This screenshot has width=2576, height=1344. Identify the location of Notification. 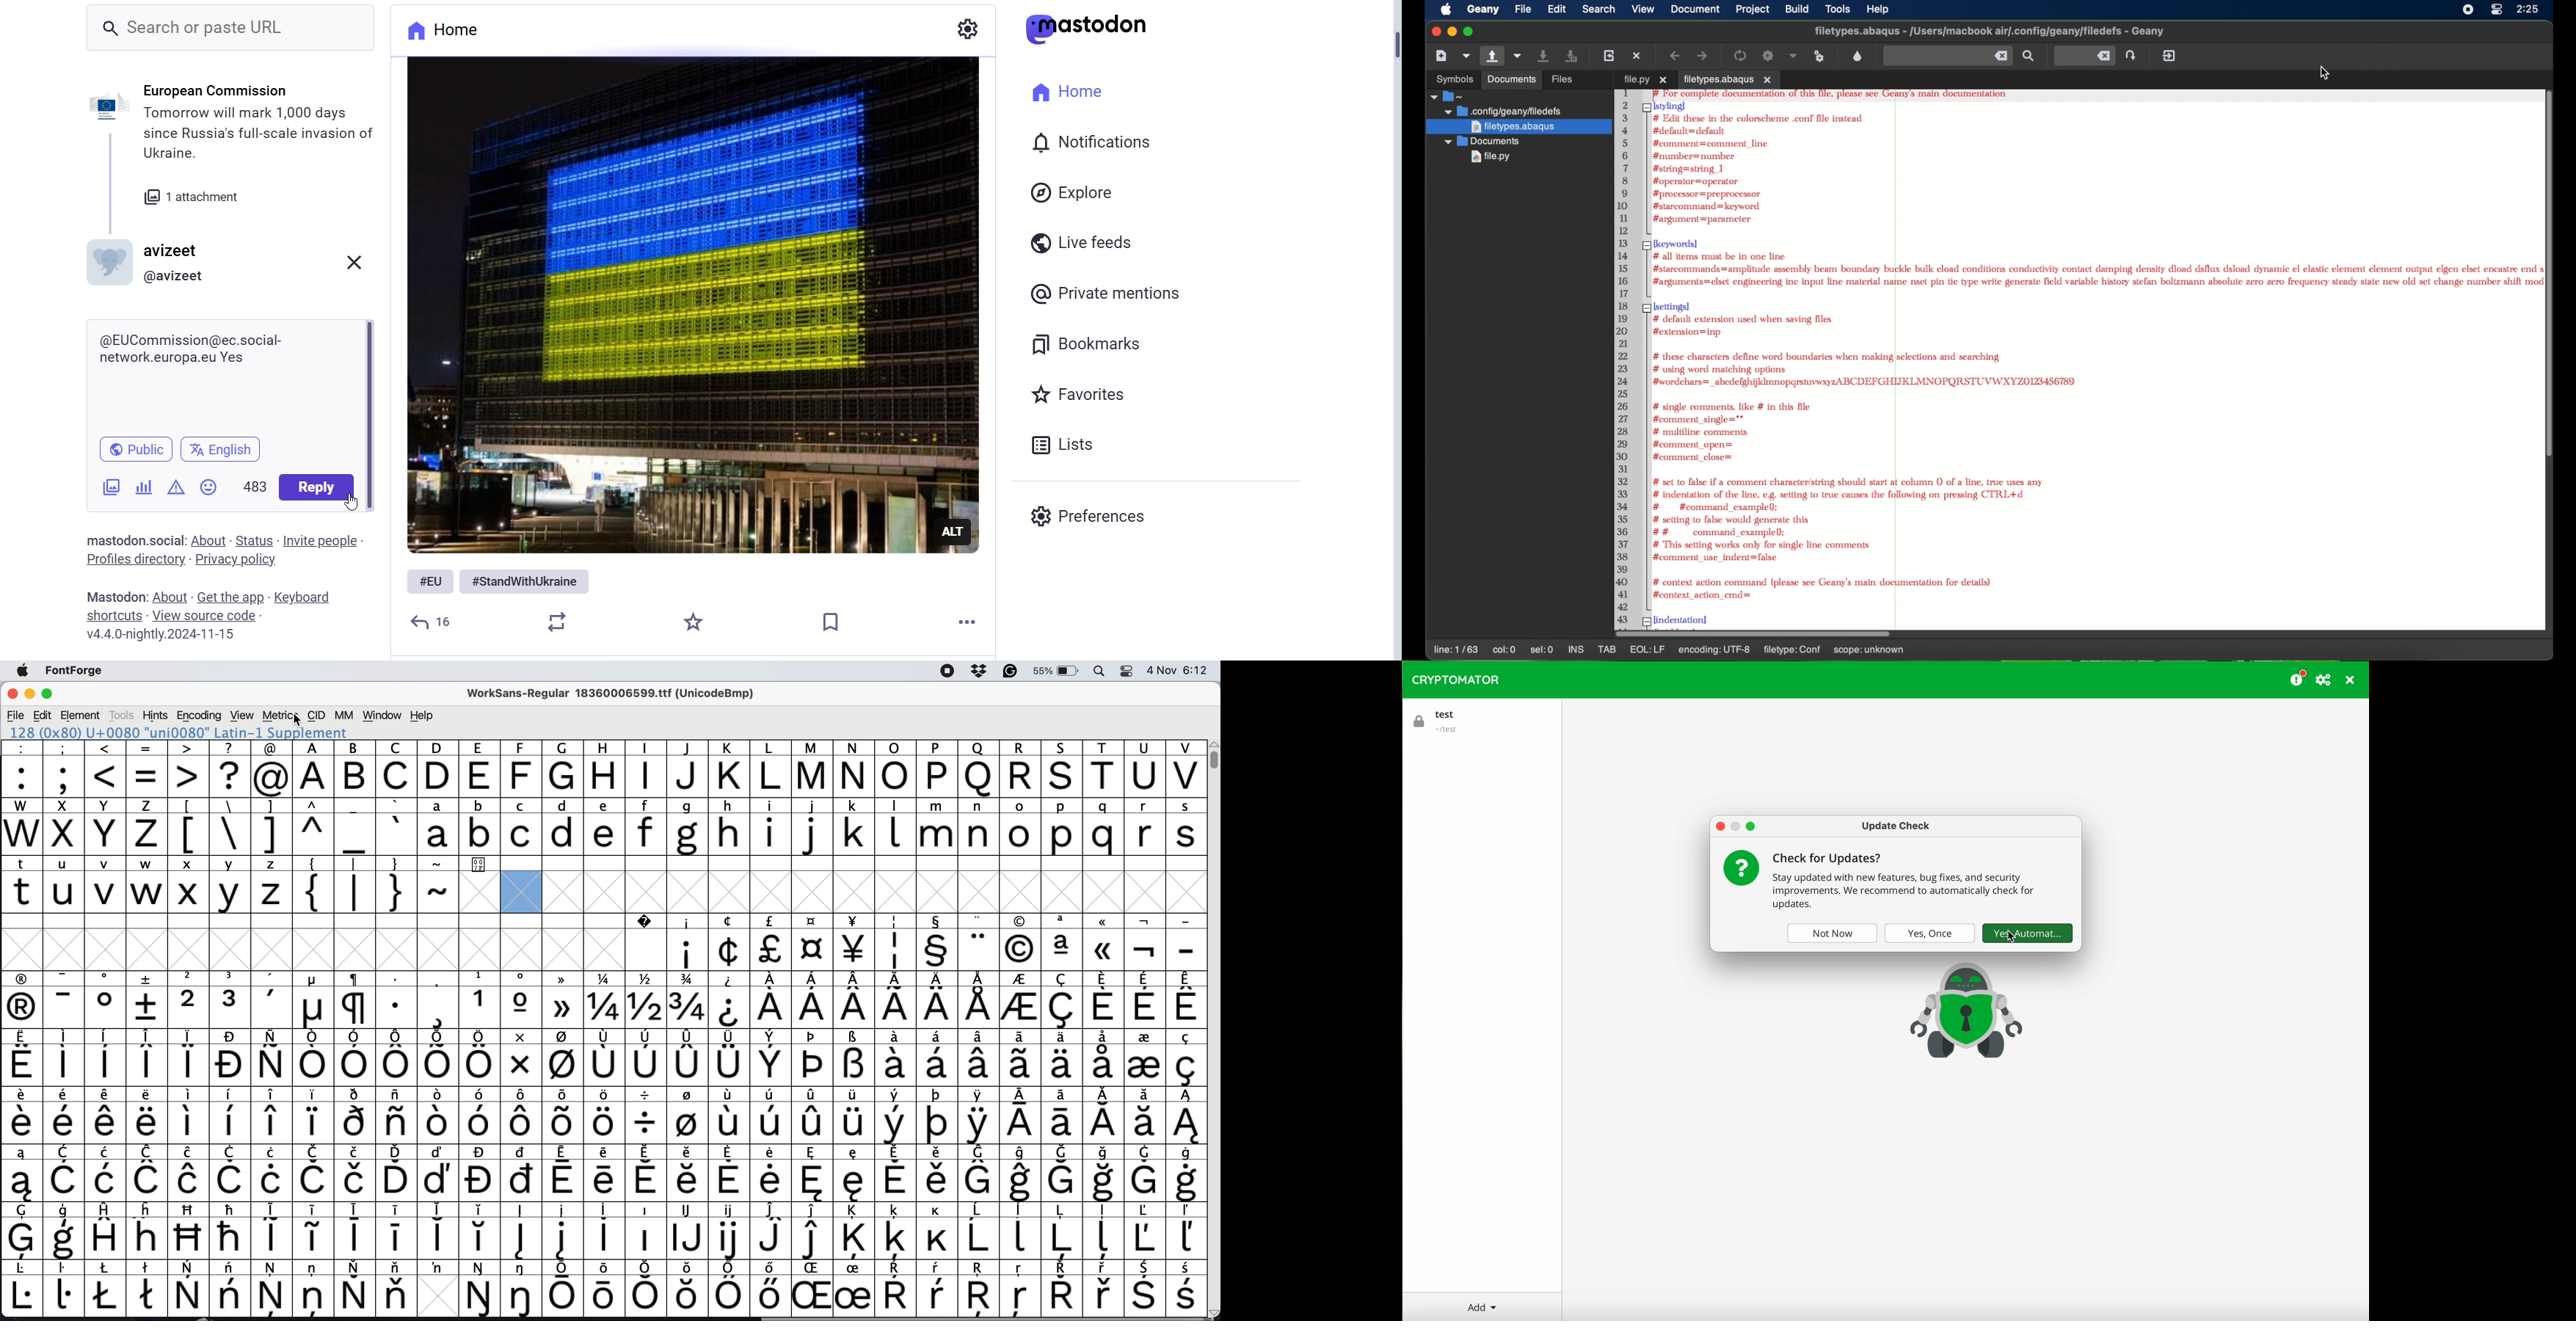
(1089, 139).